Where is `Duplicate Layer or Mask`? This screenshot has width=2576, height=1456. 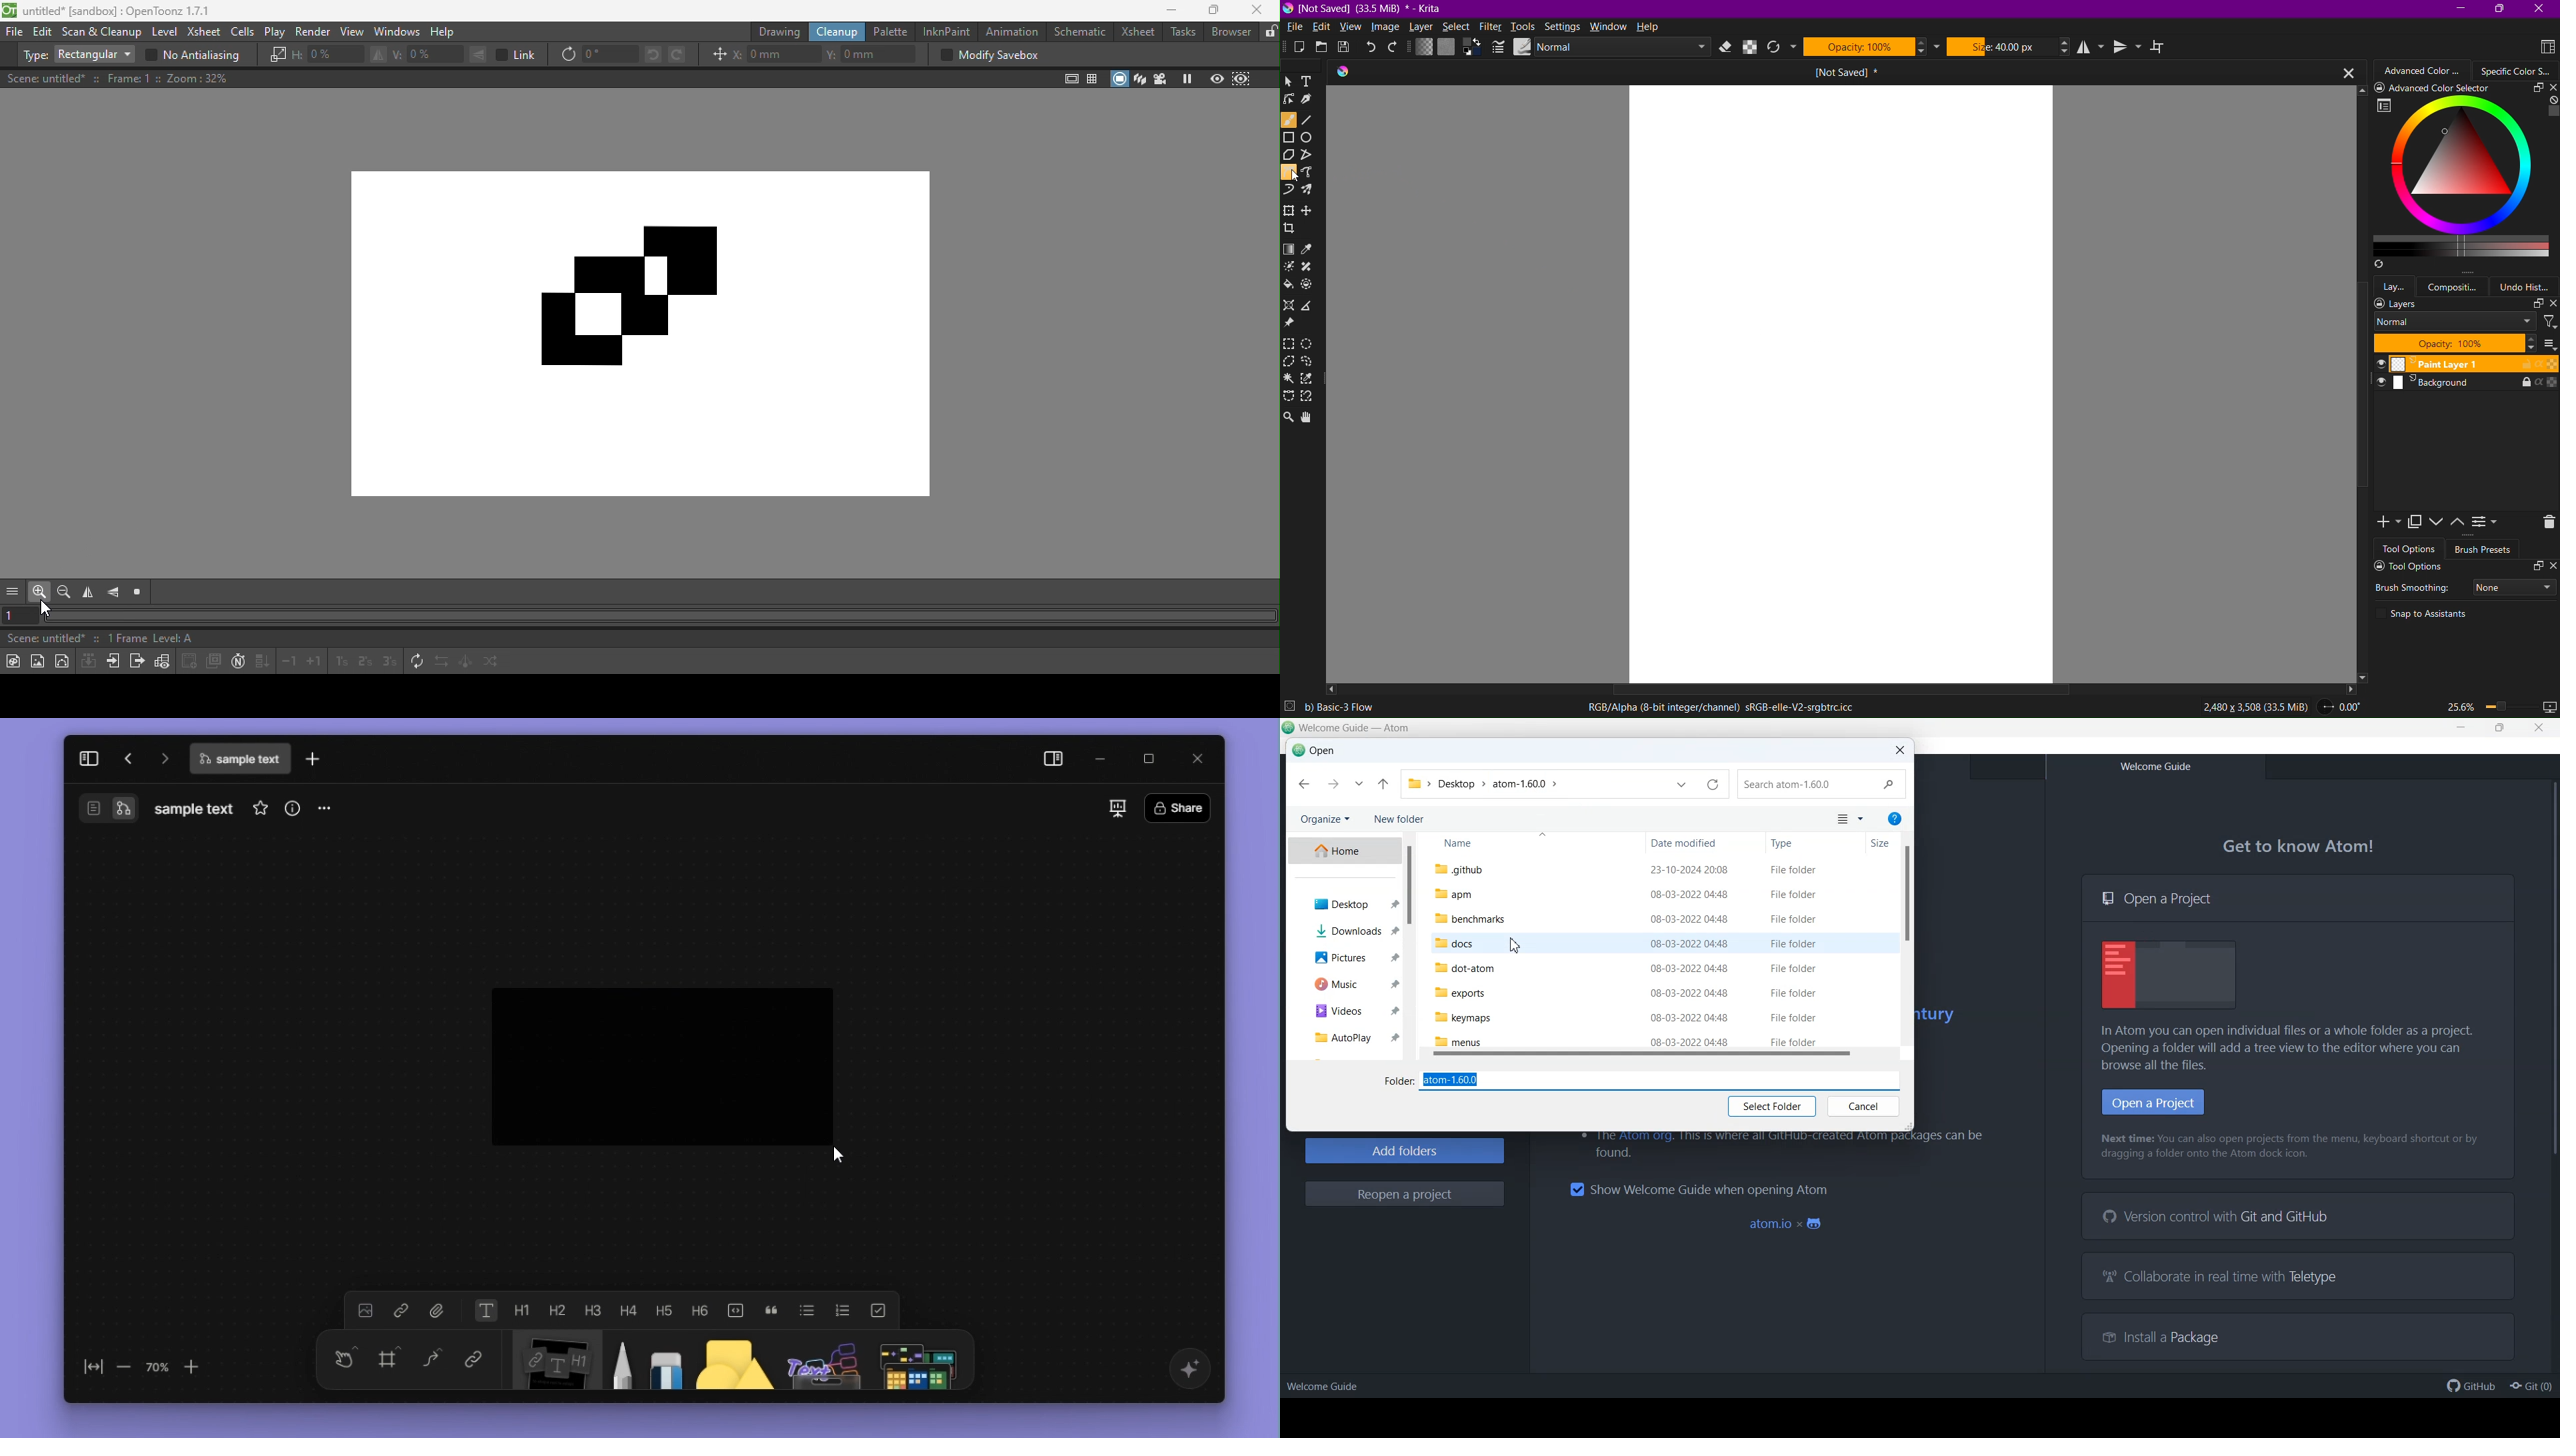
Duplicate Layer or Mask is located at coordinates (2417, 523).